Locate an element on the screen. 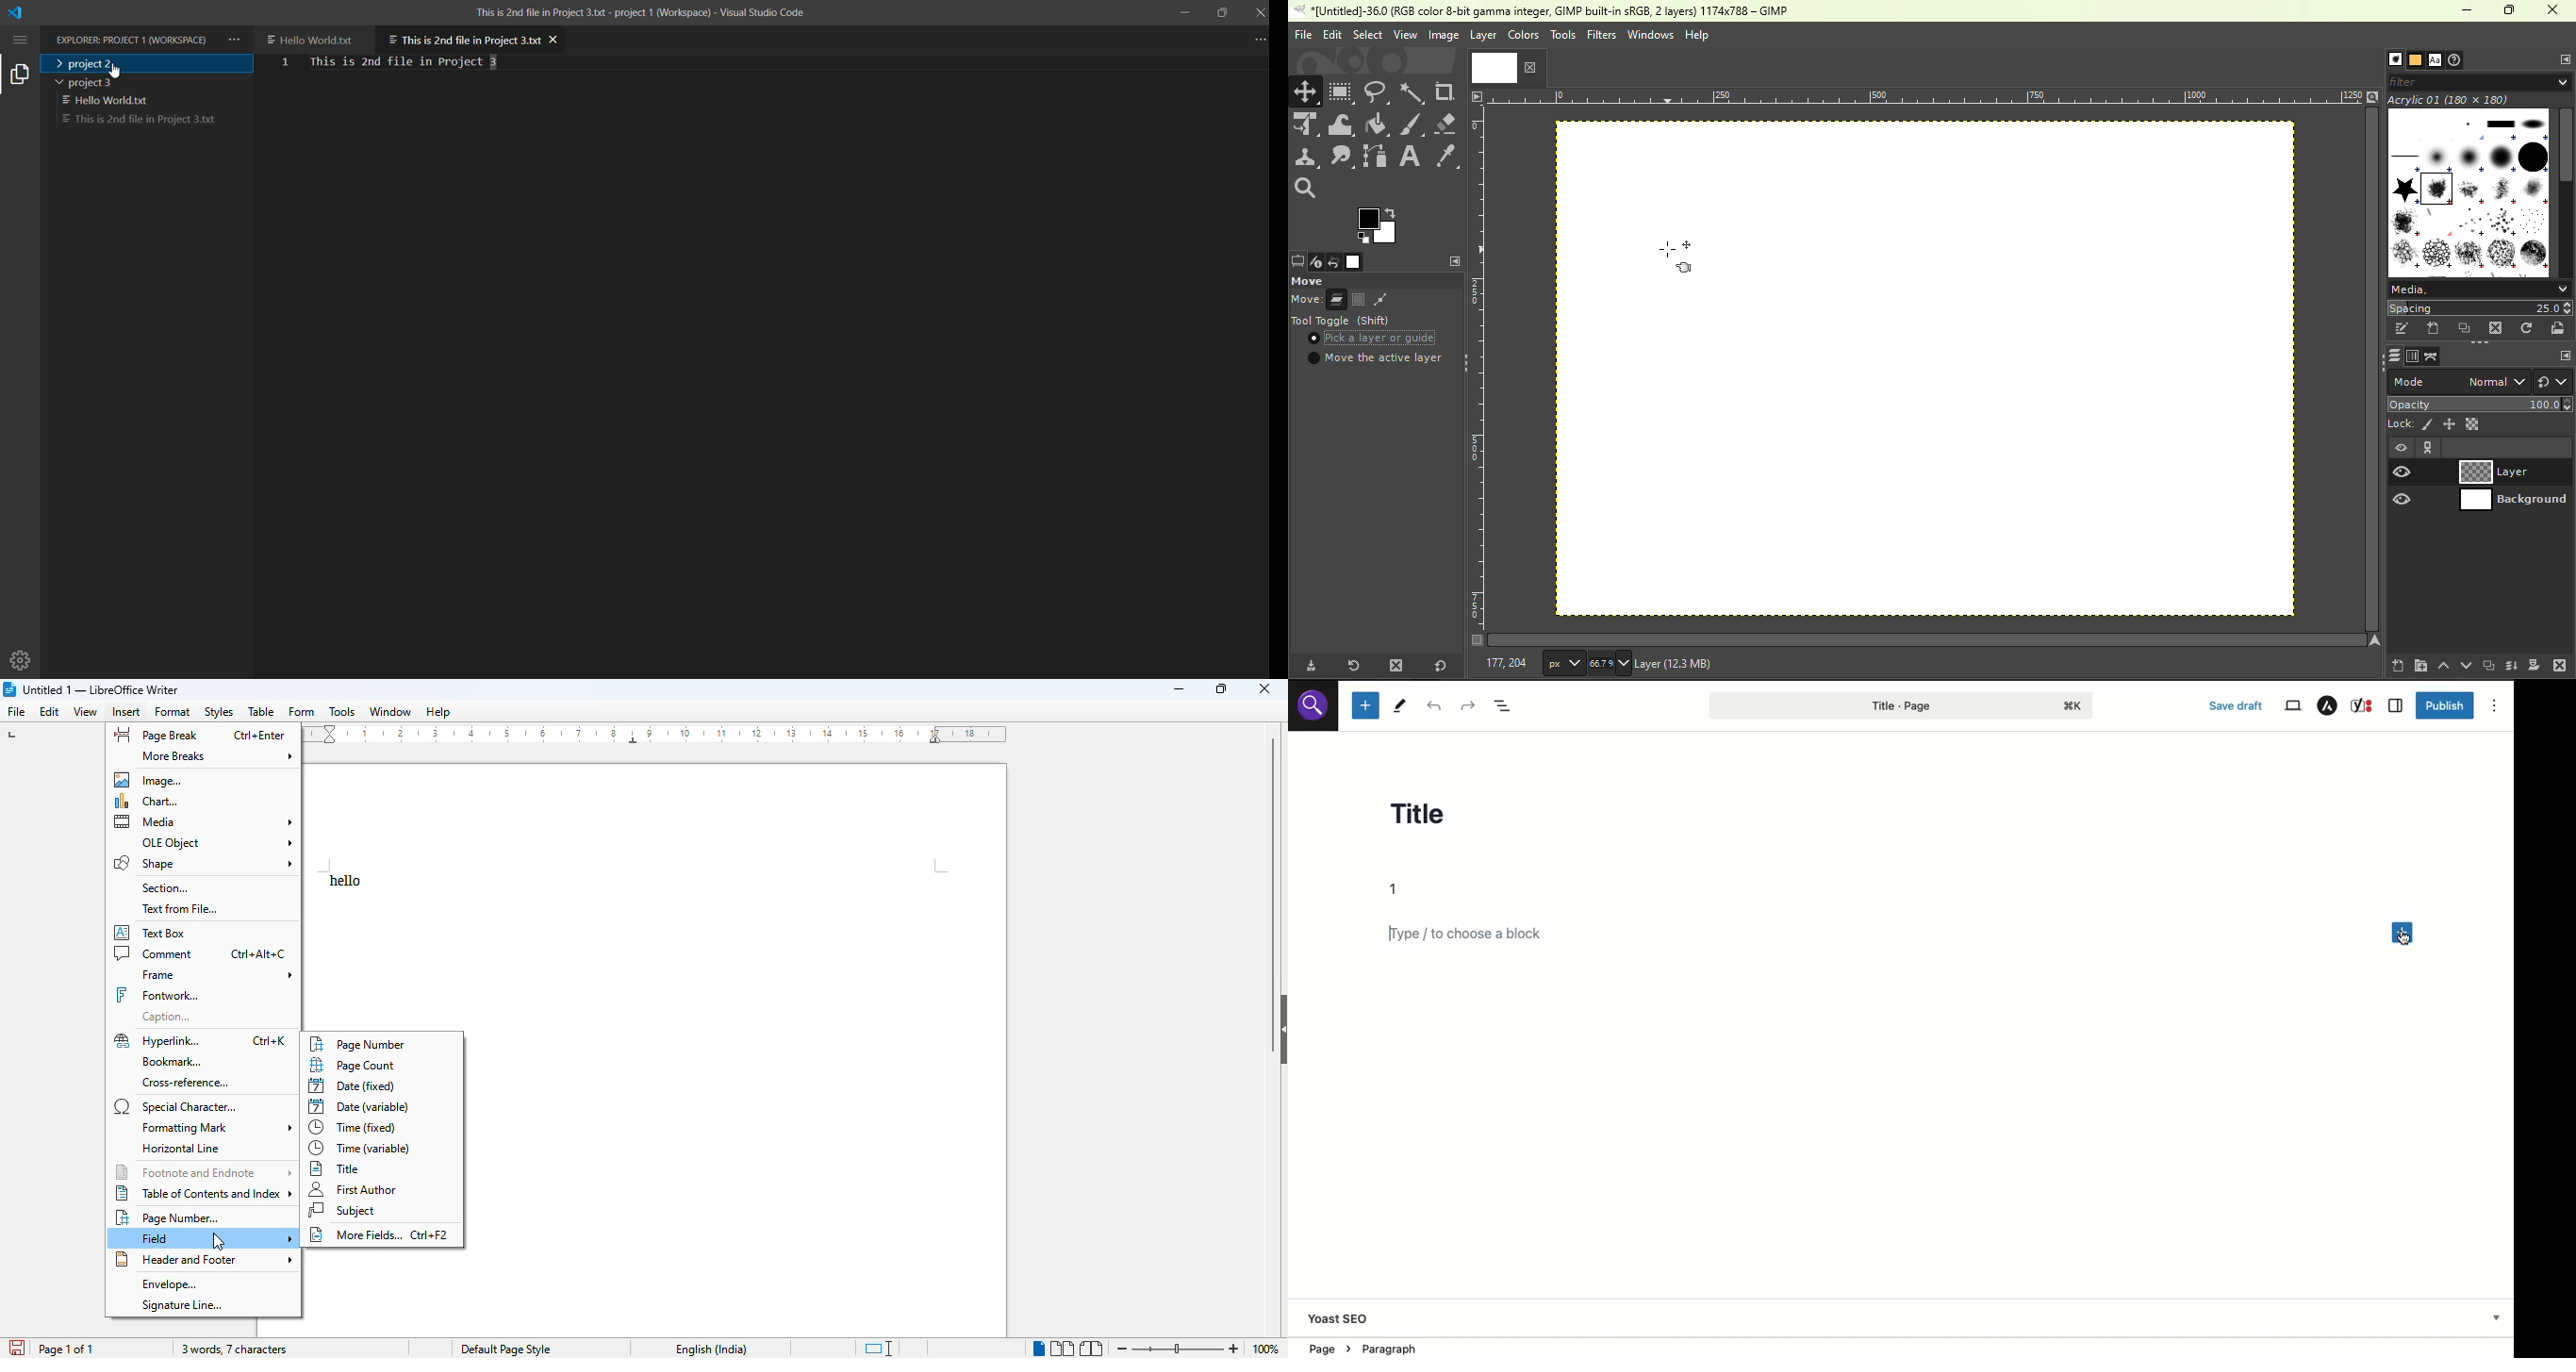 This screenshot has height=1372, width=2576. Color picker tool is located at coordinates (1446, 155).